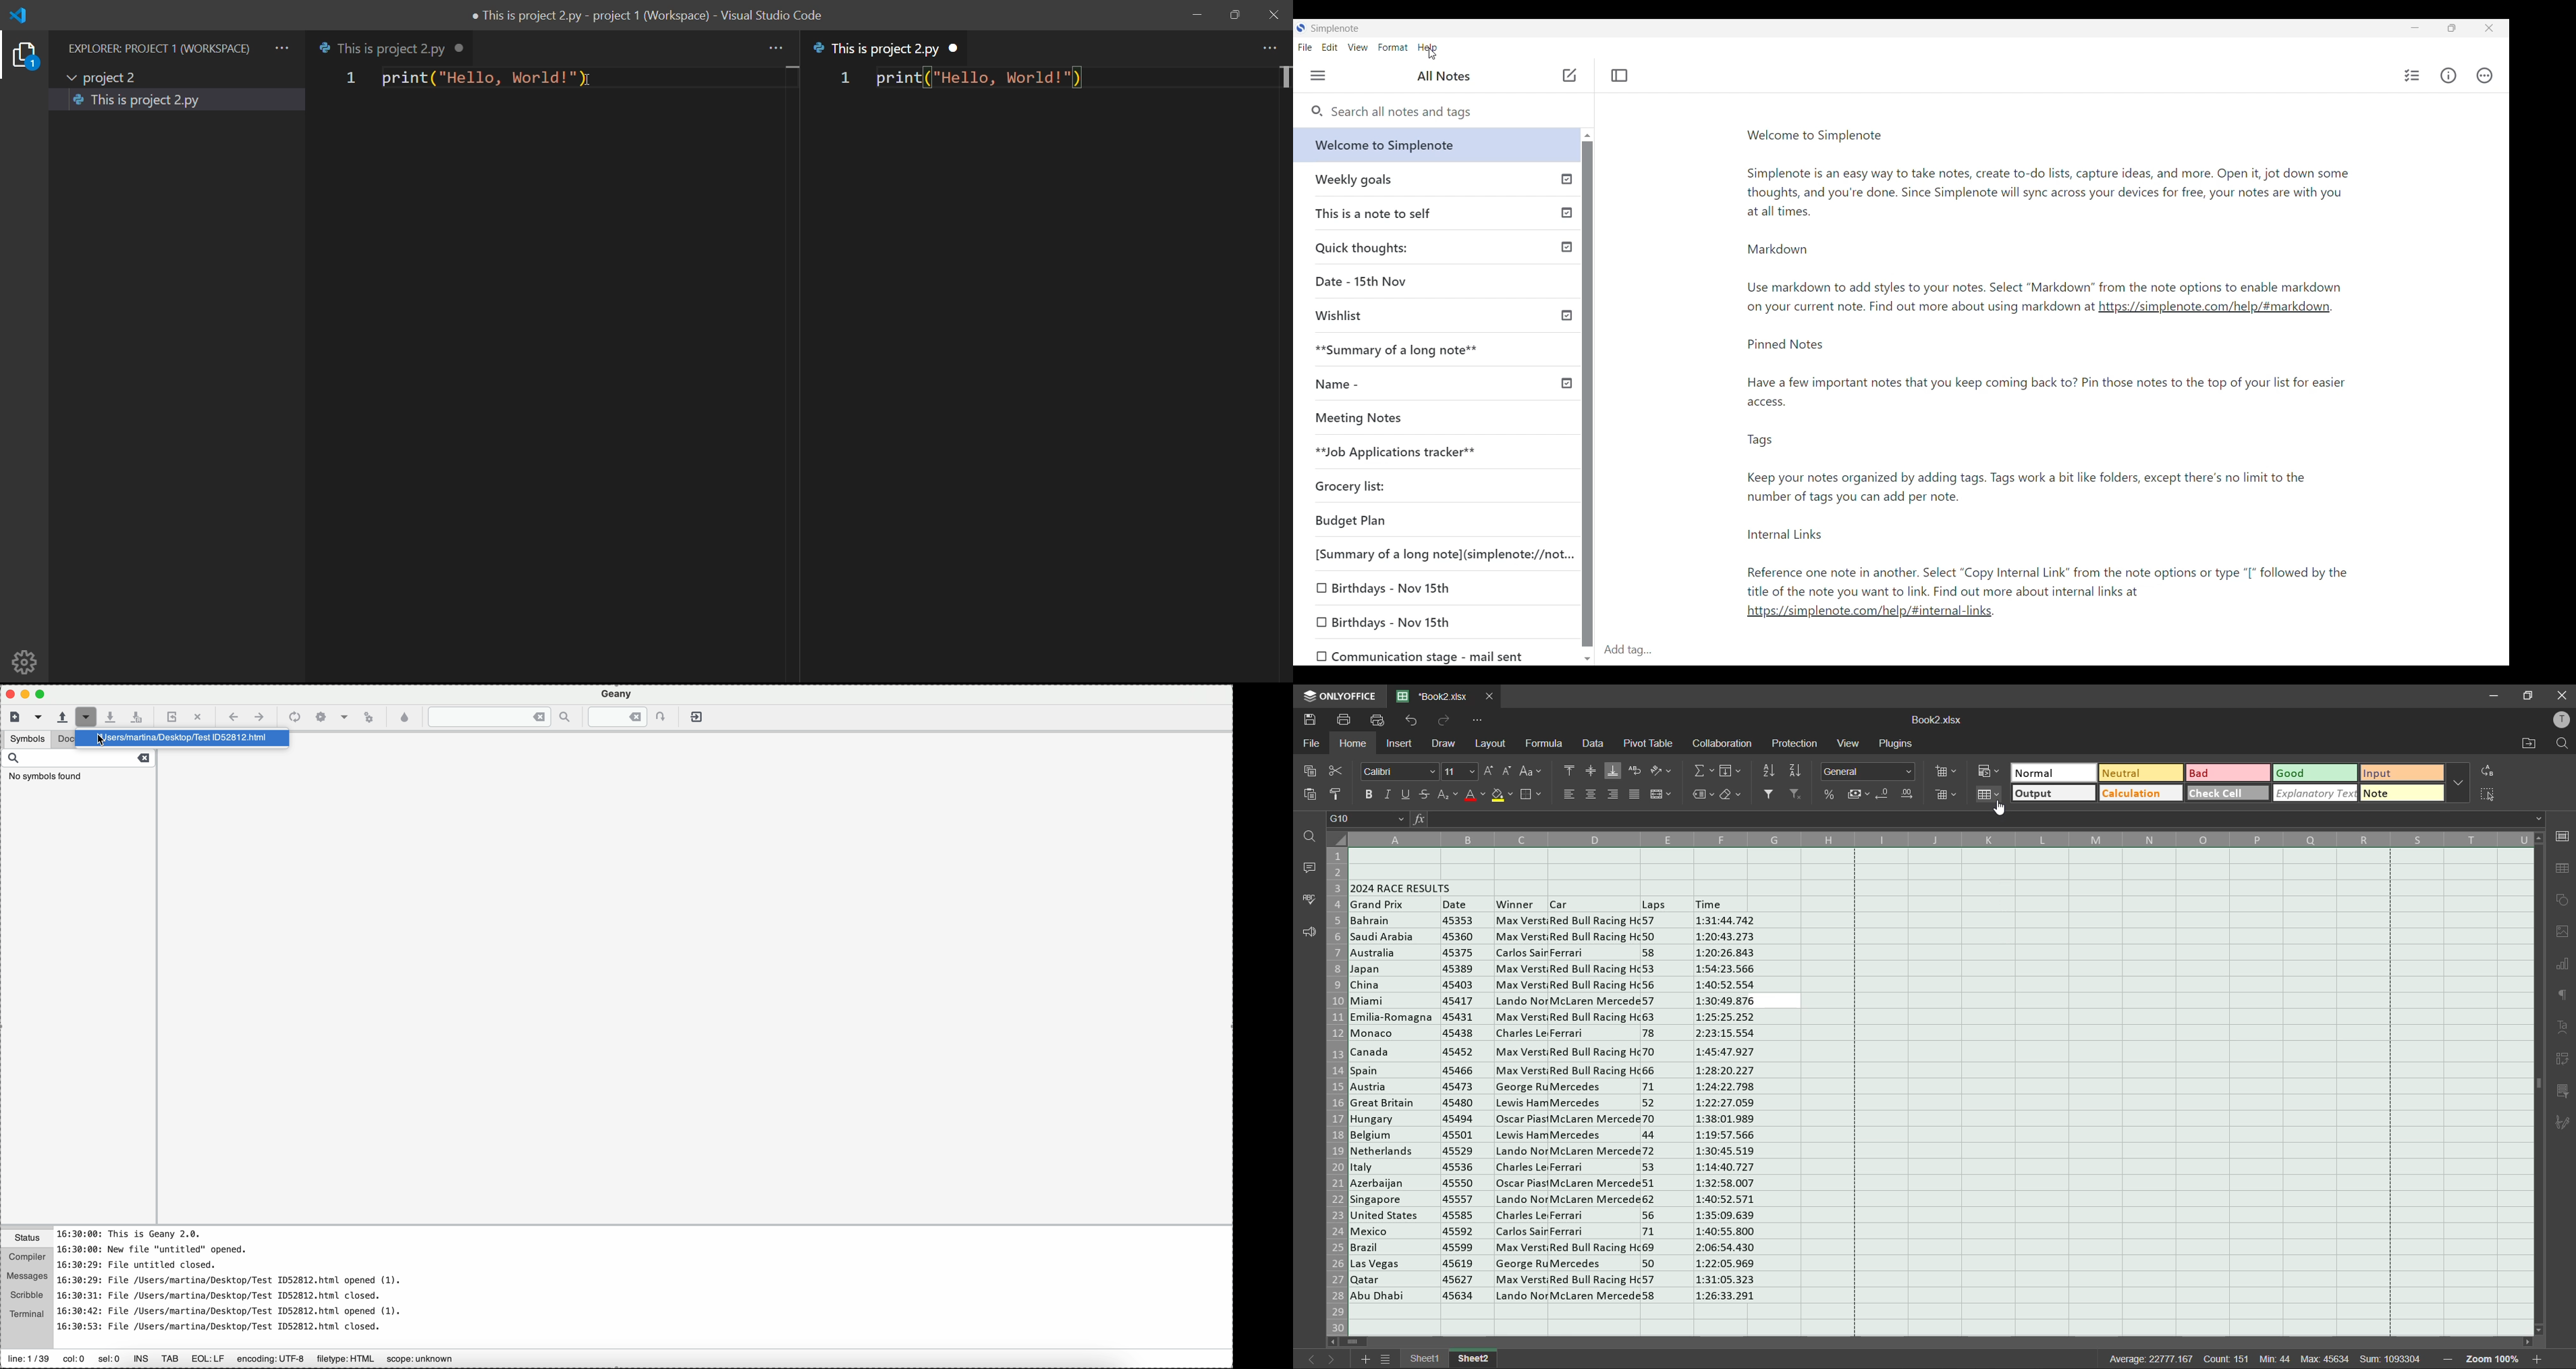 Image resolution: width=2576 pixels, height=1372 pixels. What do you see at coordinates (2452, 28) in the screenshot?
I see `Show interface in a smaller tab` at bounding box center [2452, 28].